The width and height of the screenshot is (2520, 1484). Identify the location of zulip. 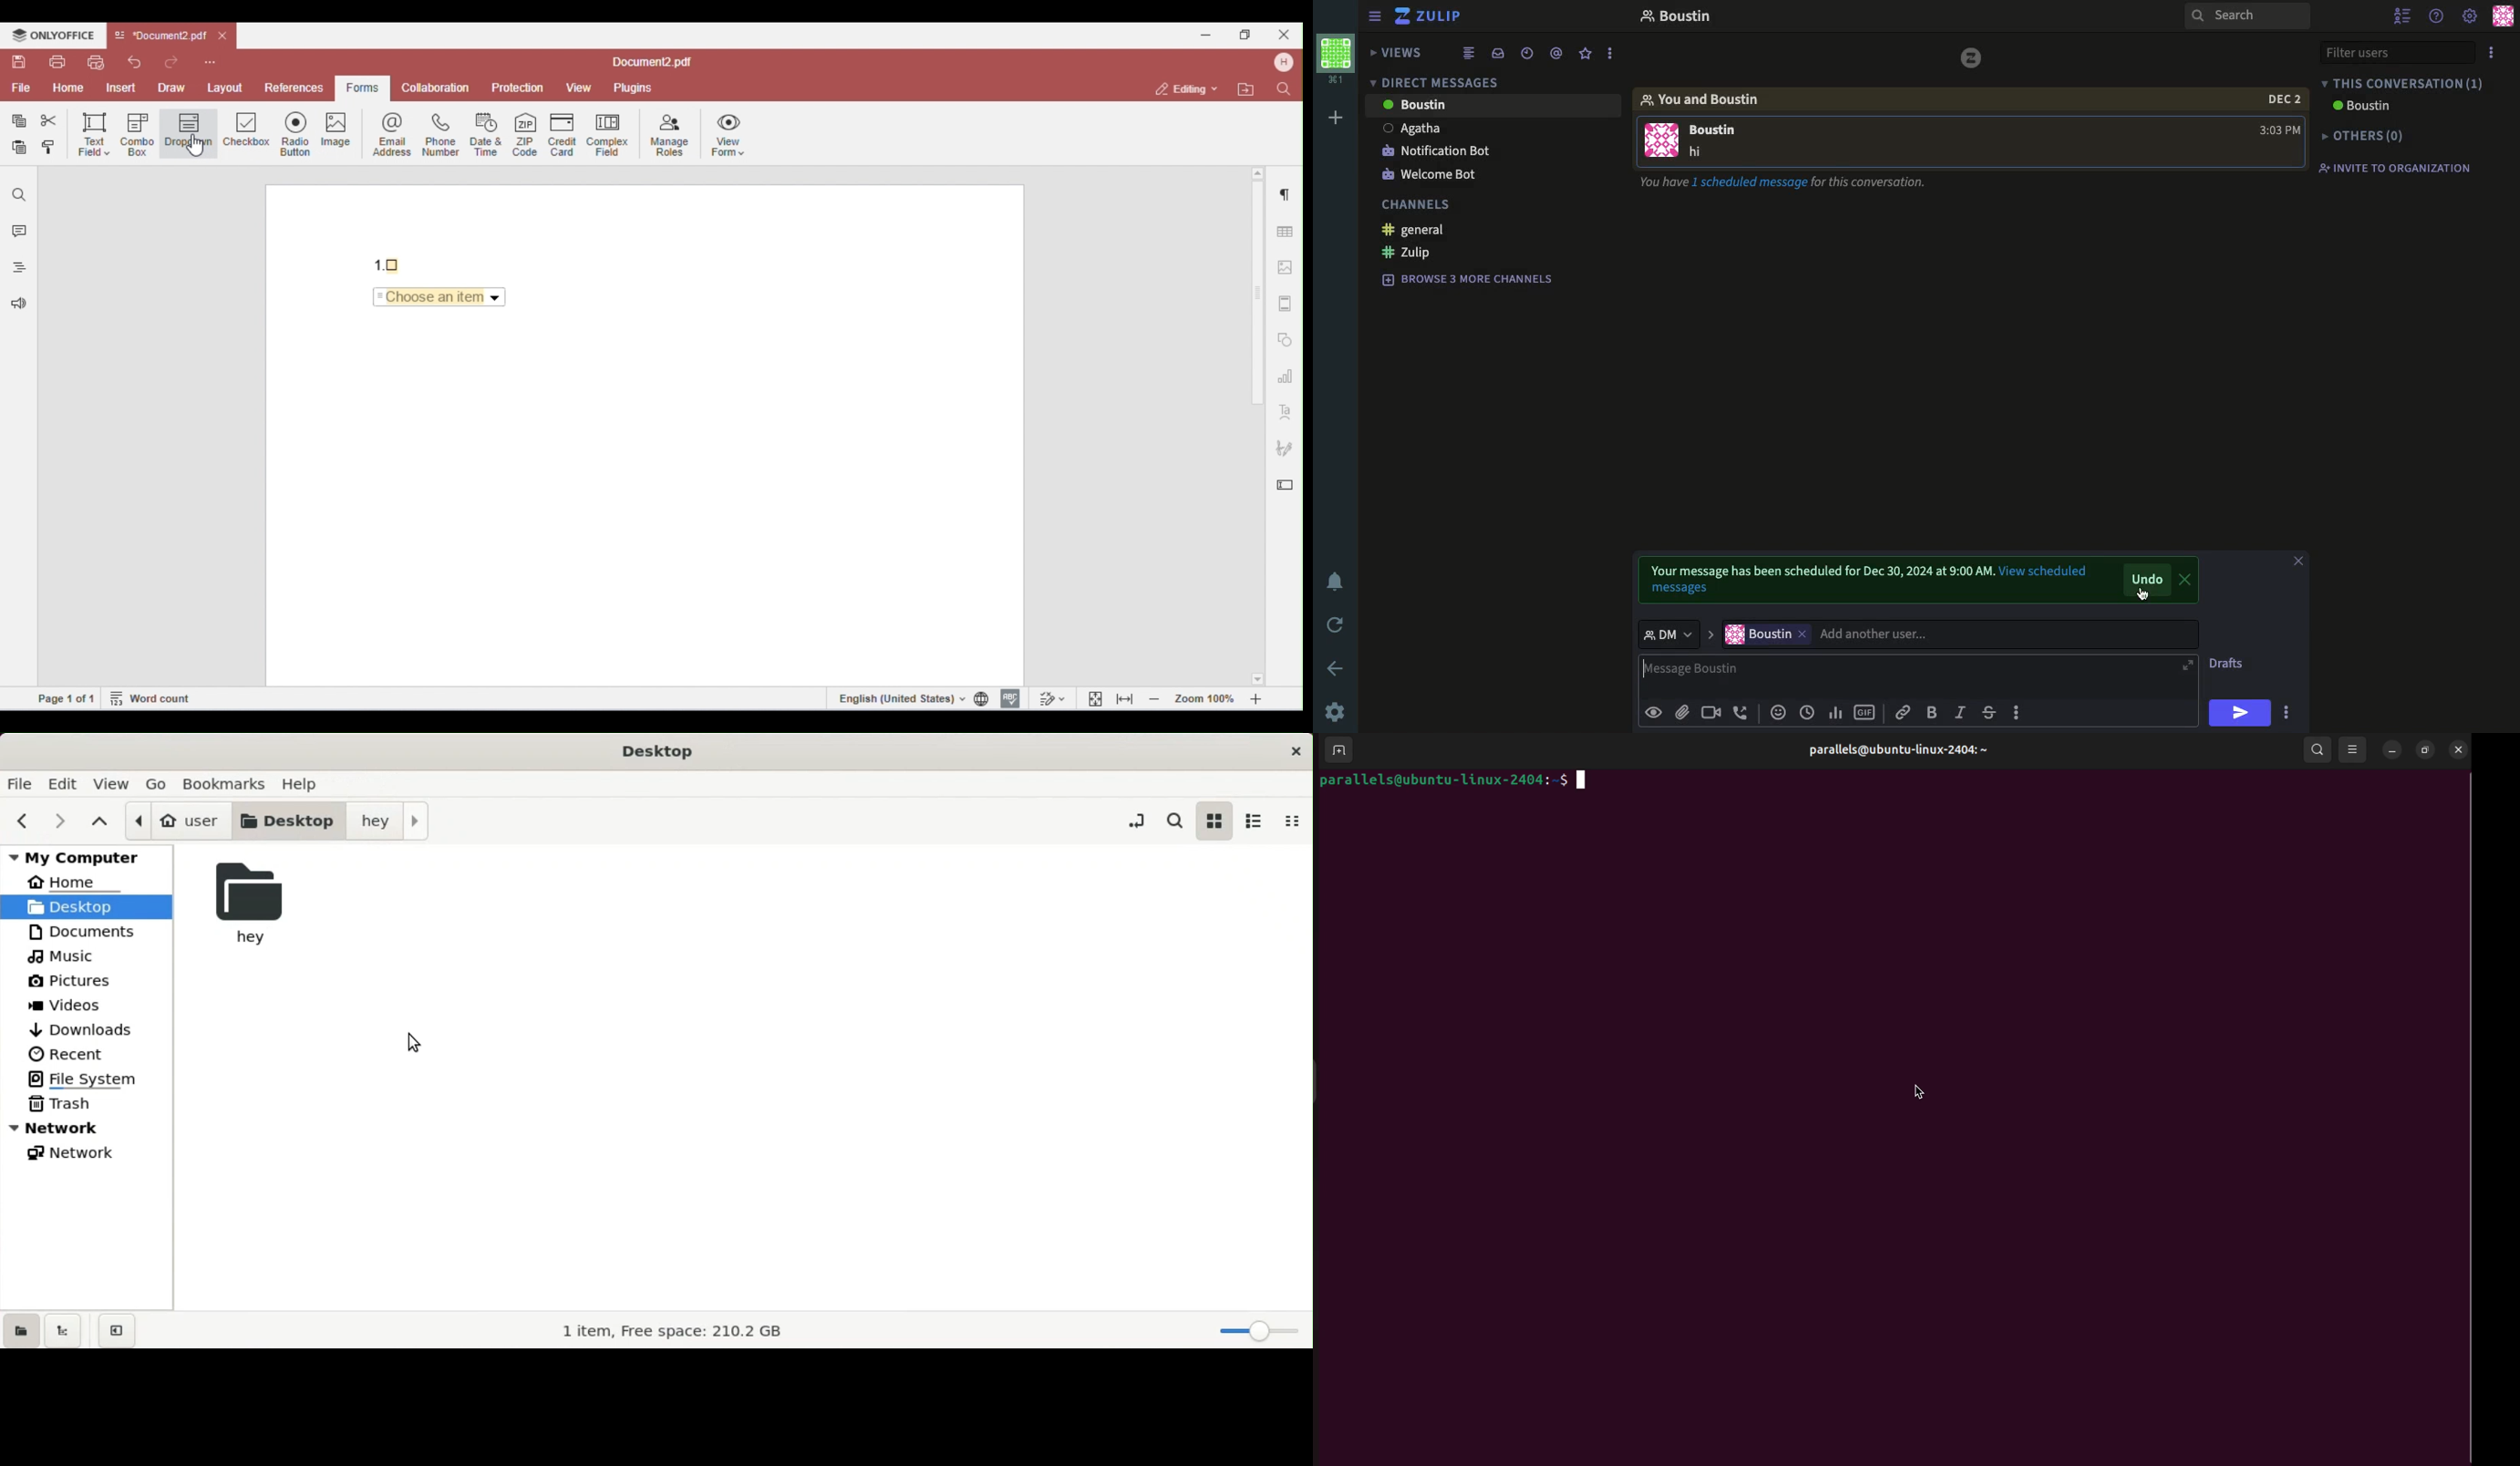
(1975, 61).